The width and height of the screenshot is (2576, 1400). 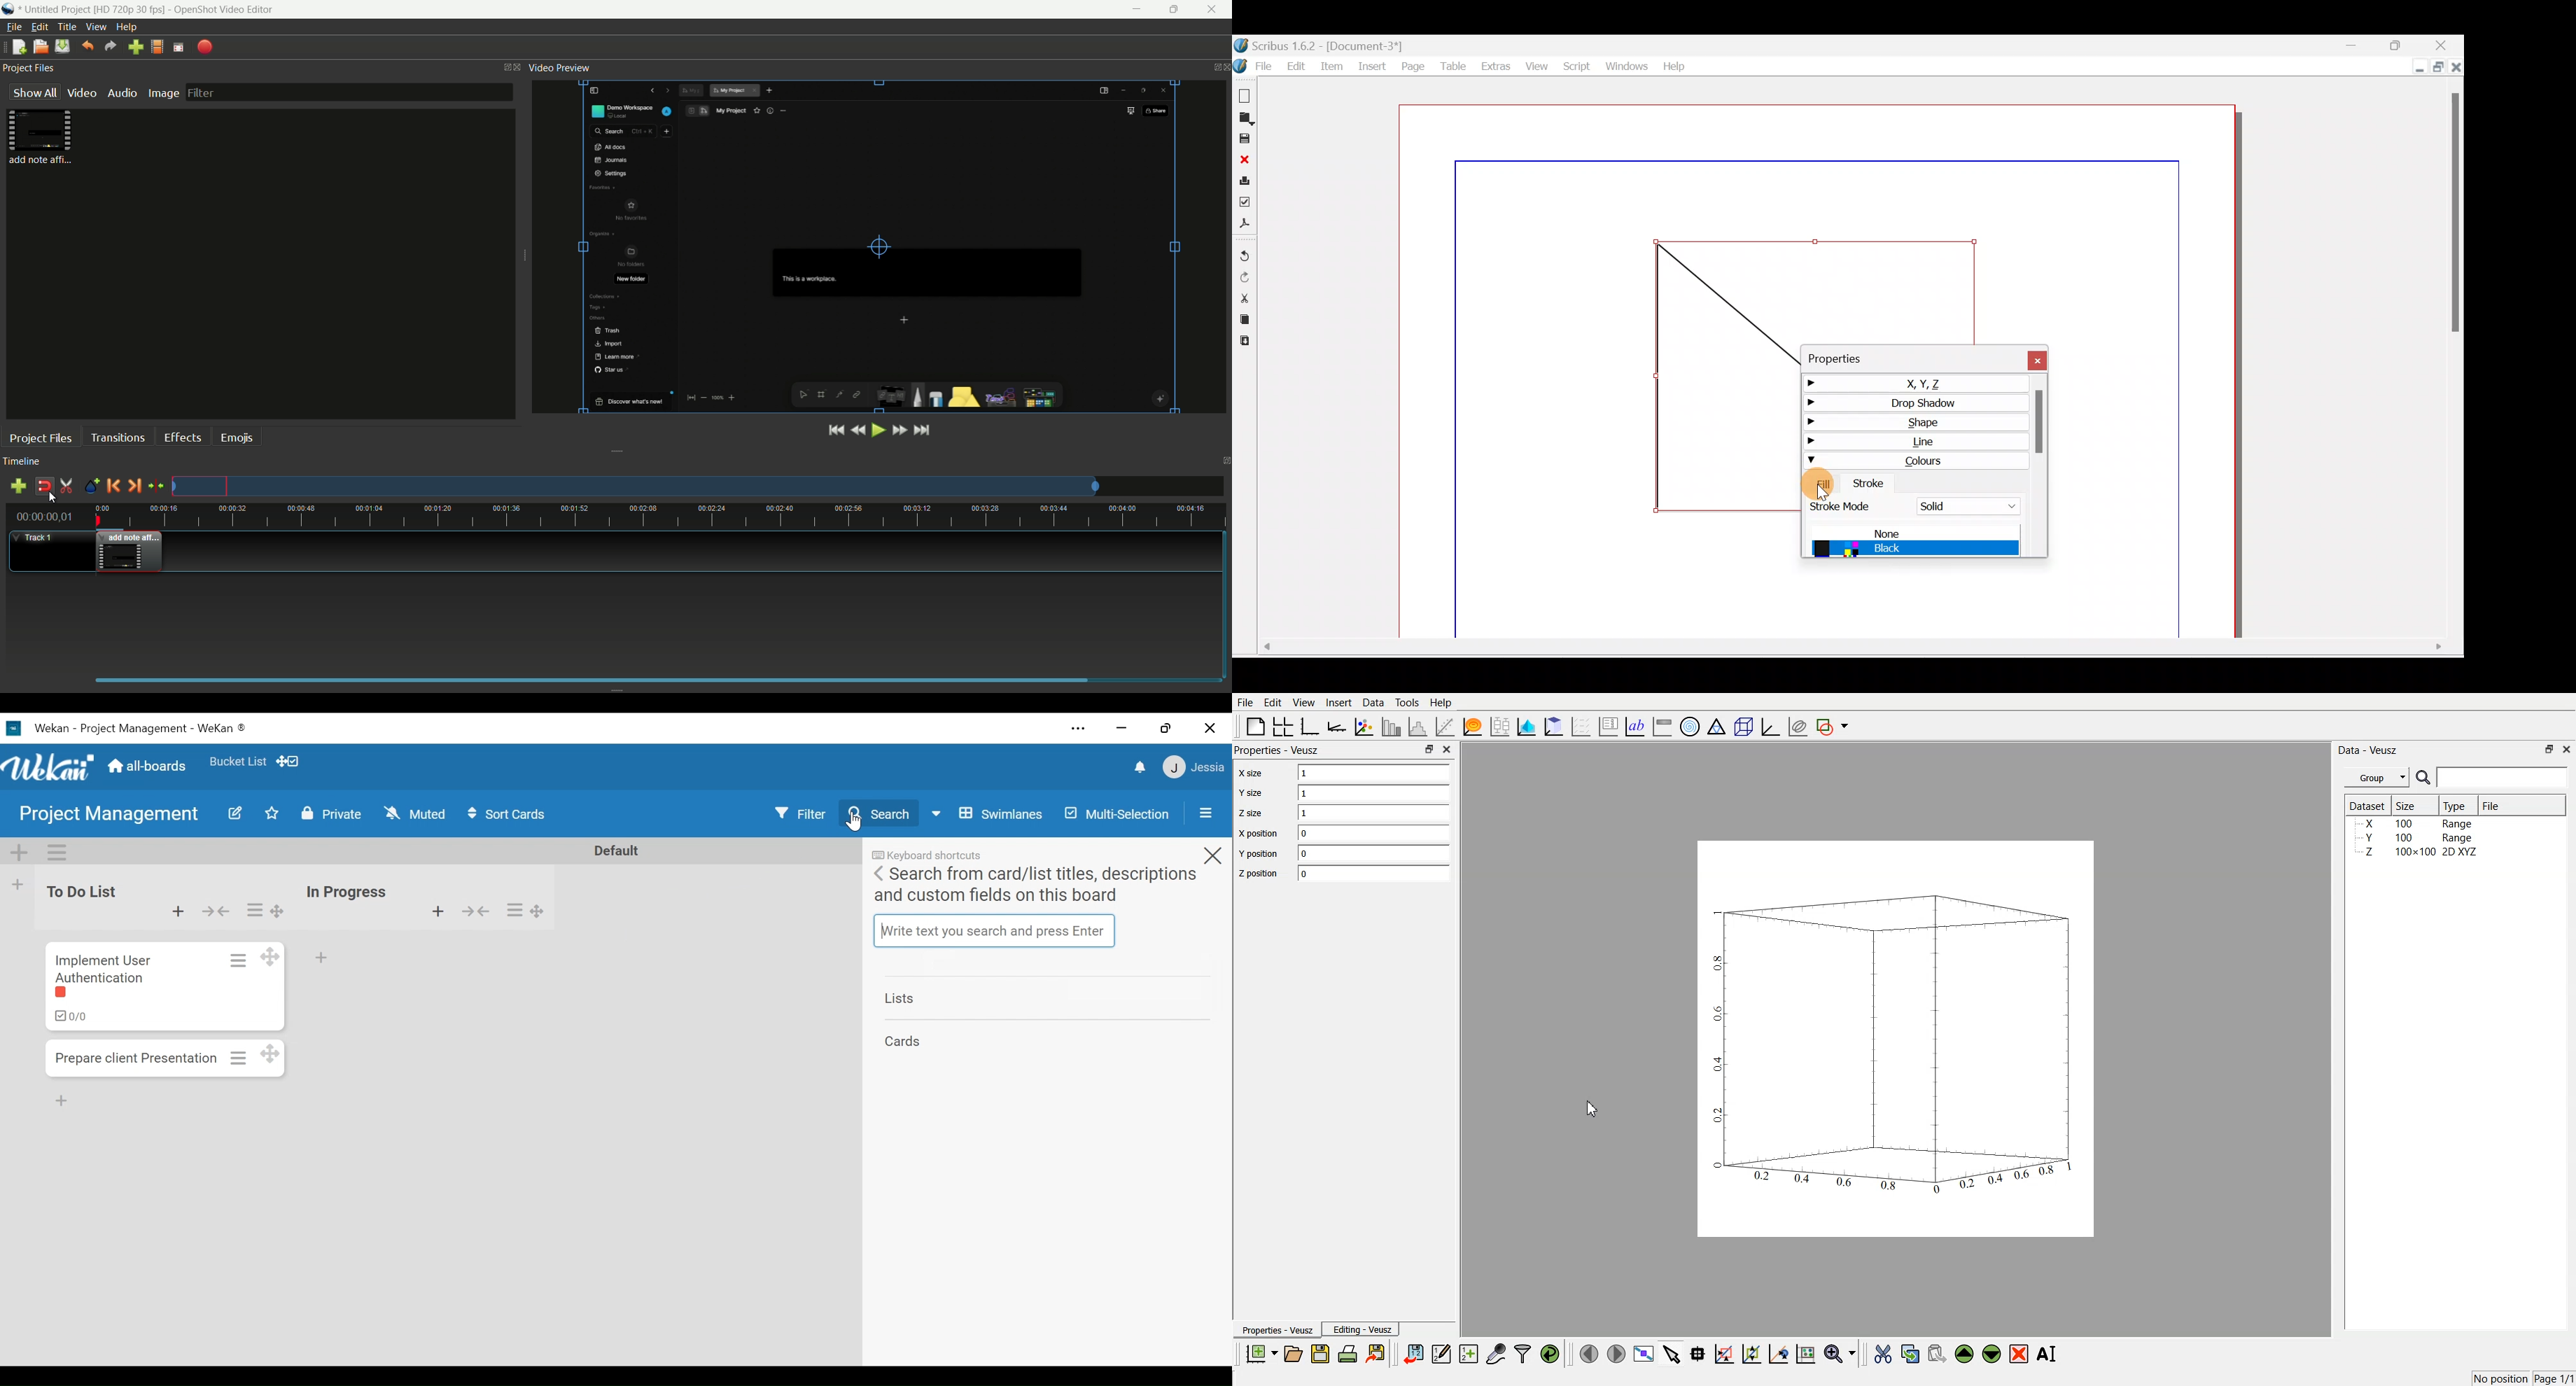 I want to click on Desktop drag handles, so click(x=542, y=913).